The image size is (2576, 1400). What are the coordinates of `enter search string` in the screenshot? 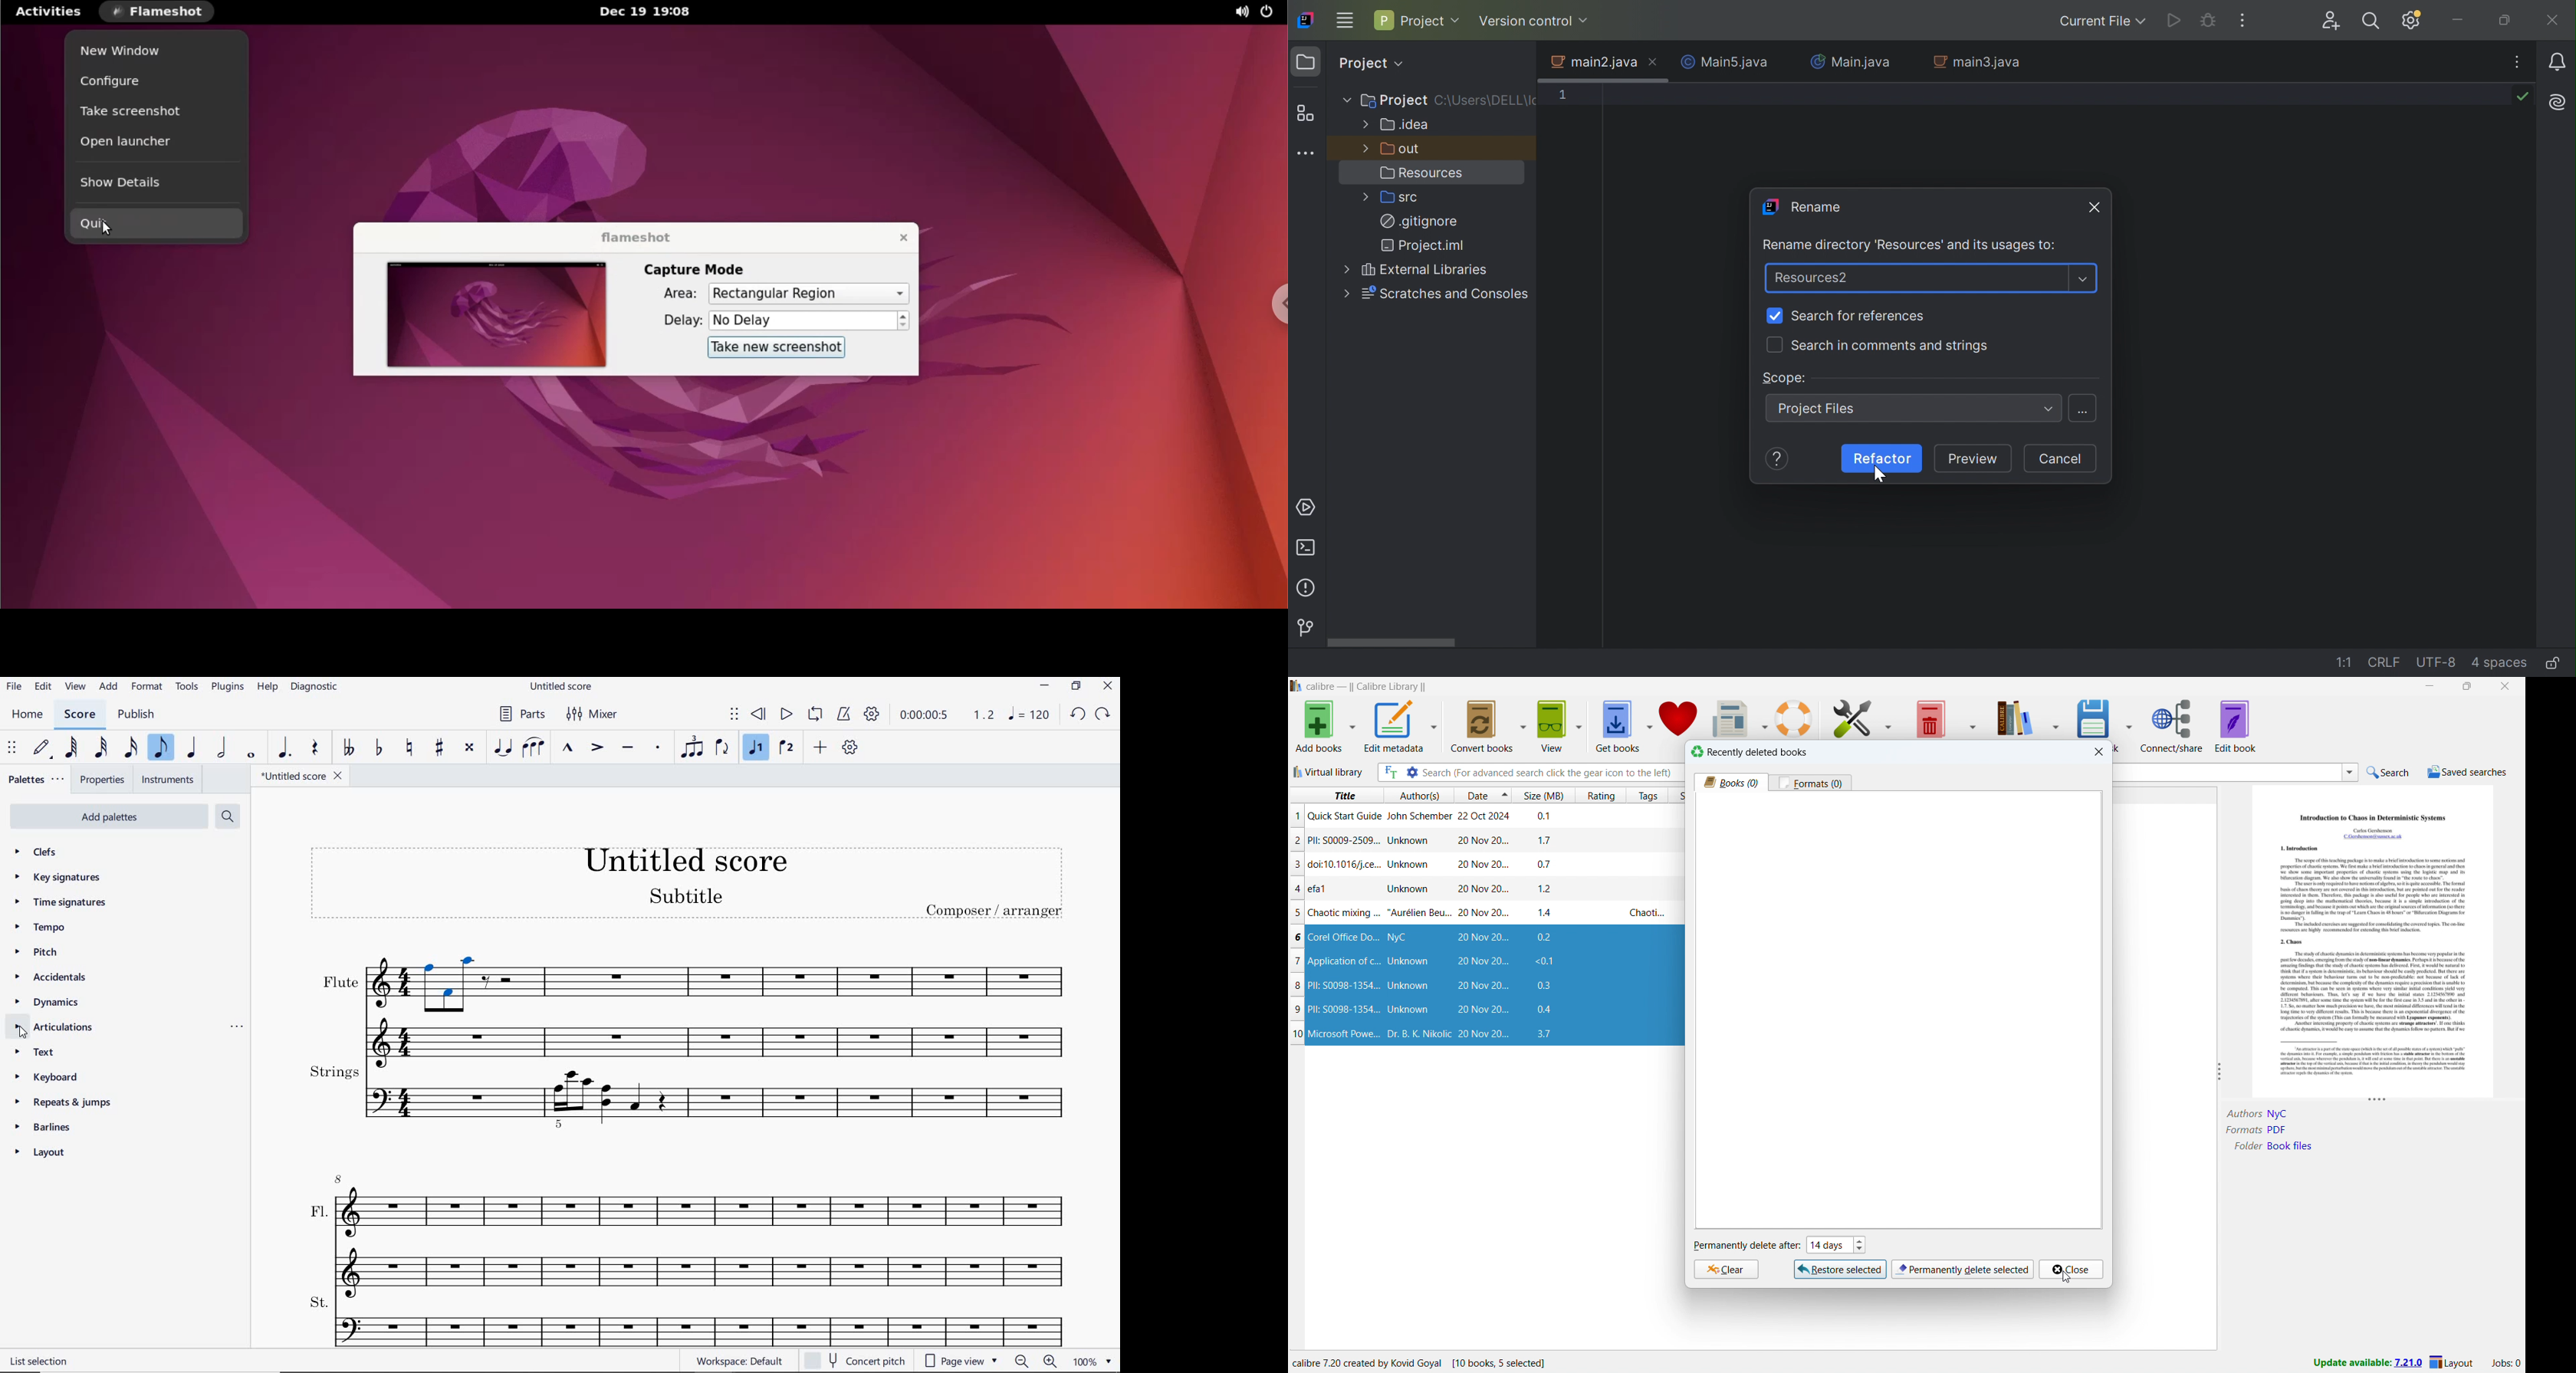 It's located at (1551, 772).